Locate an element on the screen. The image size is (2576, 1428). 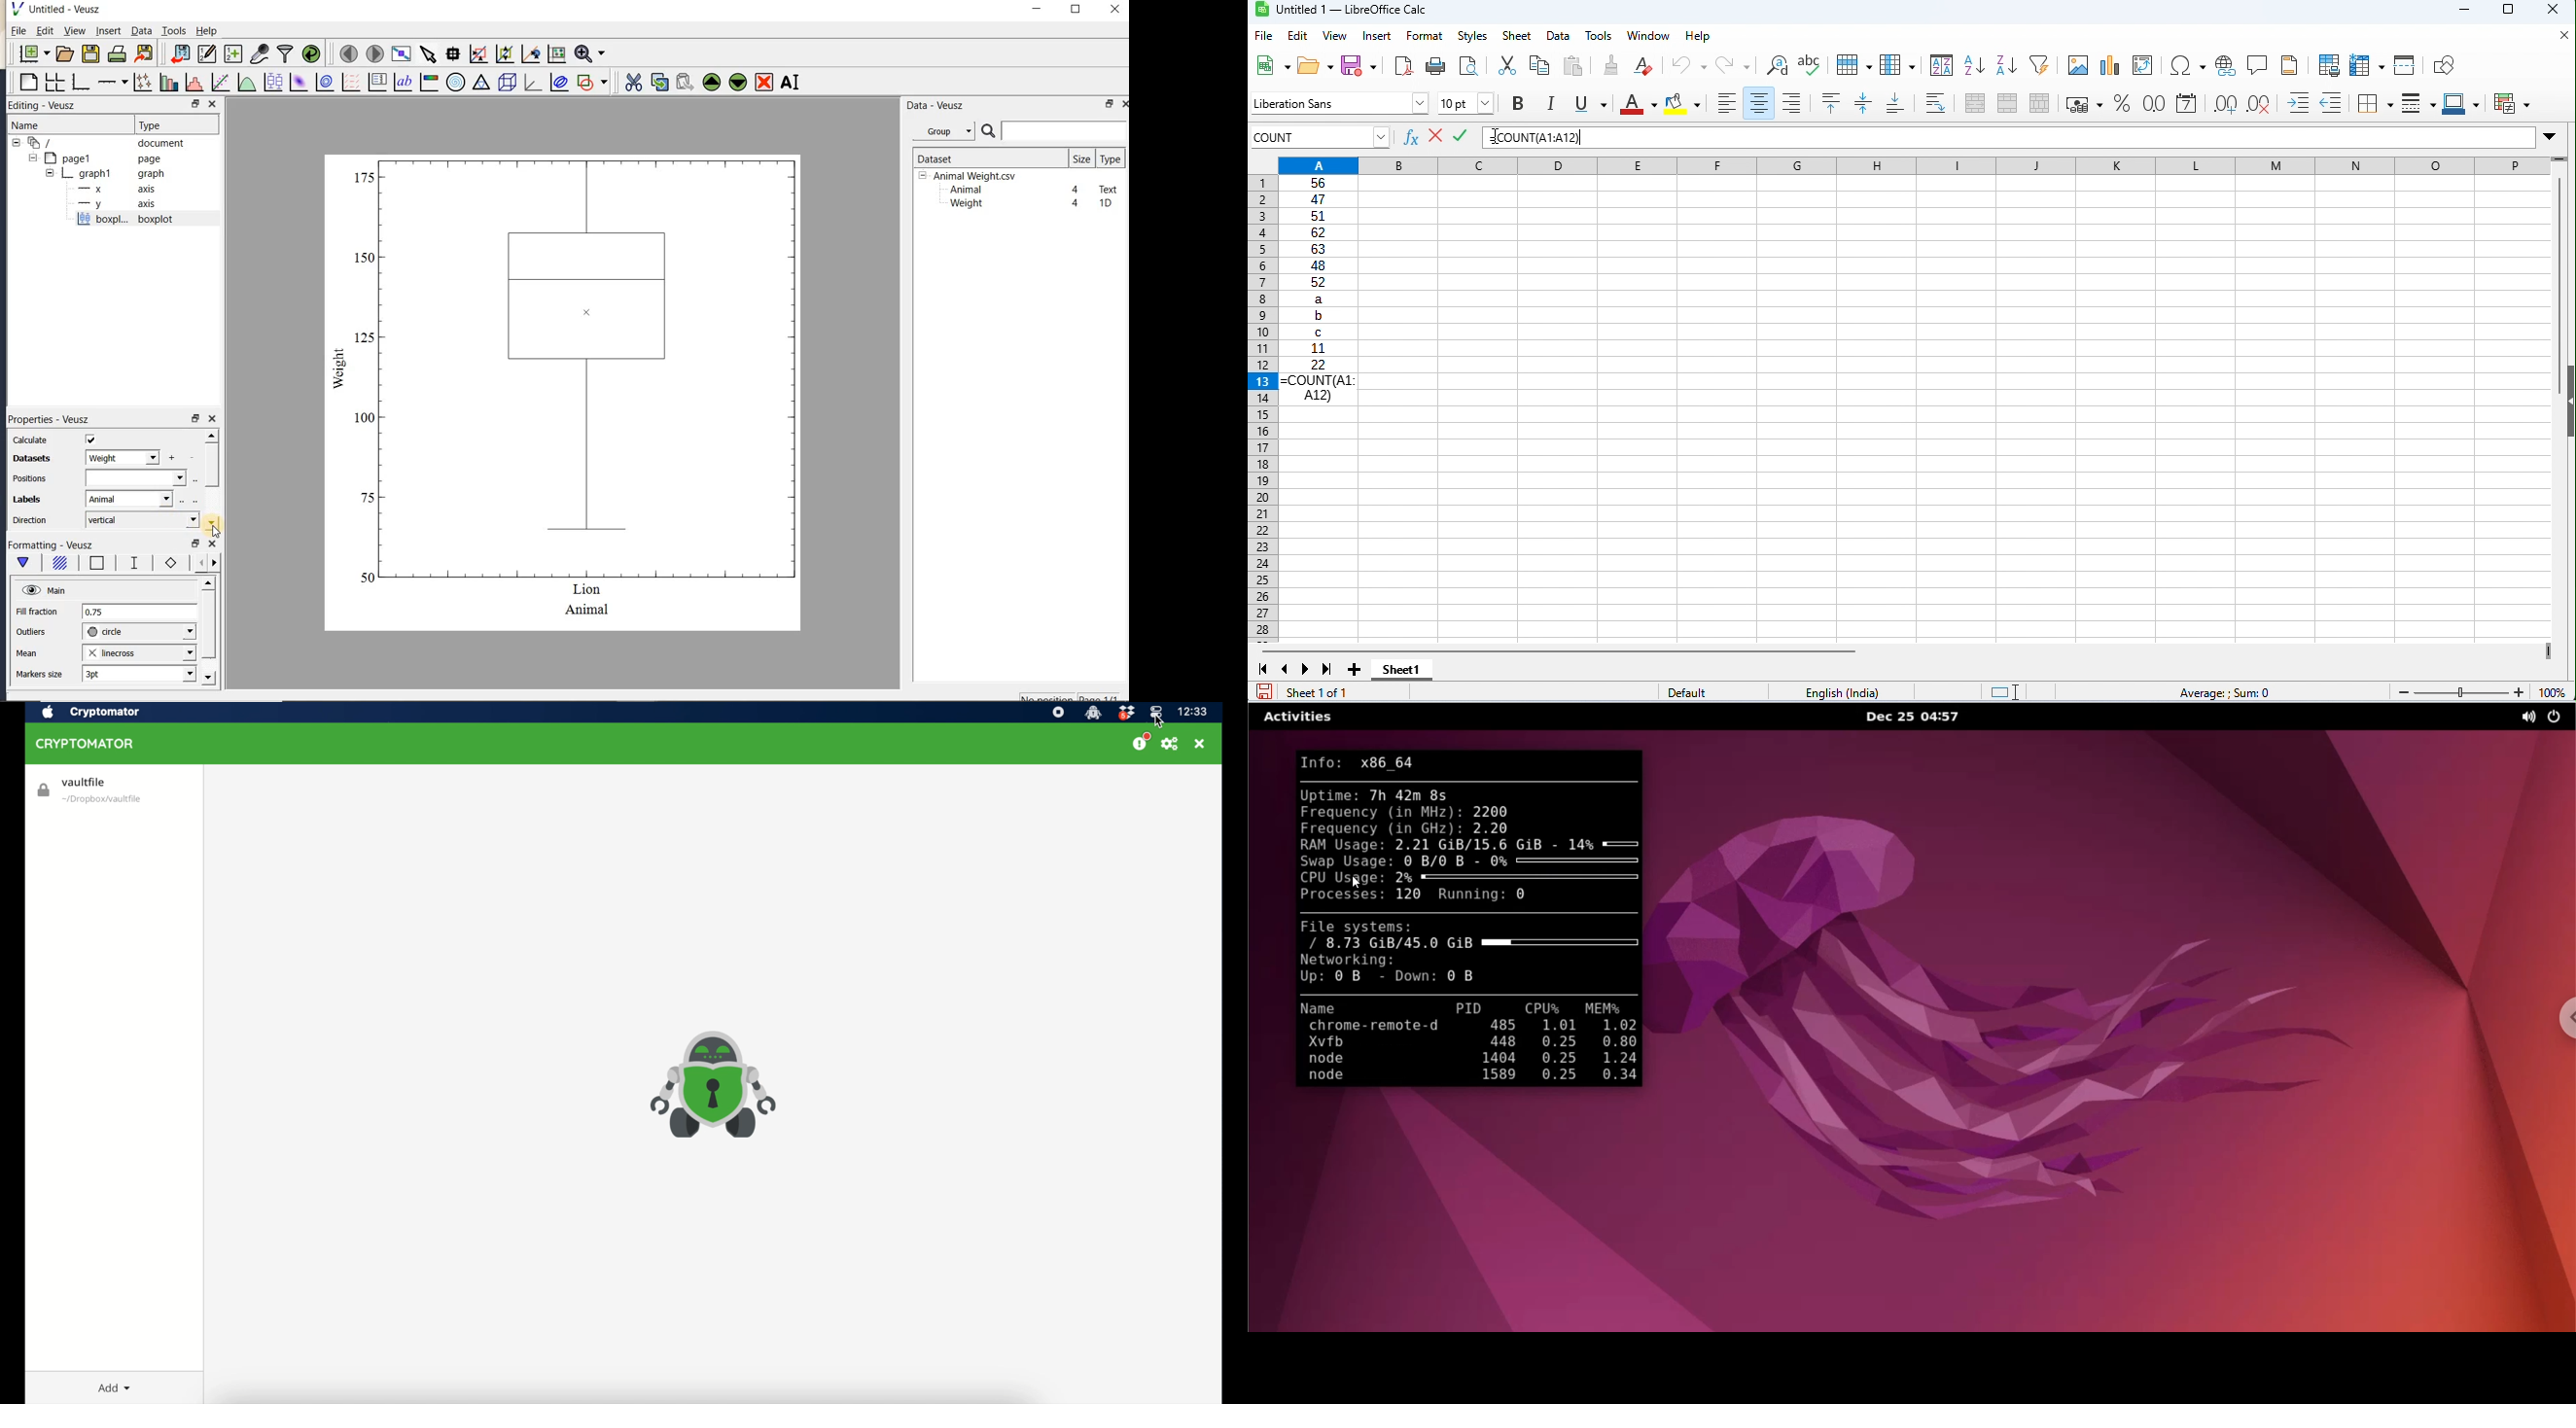
underline is located at coordinates (1589, 103).